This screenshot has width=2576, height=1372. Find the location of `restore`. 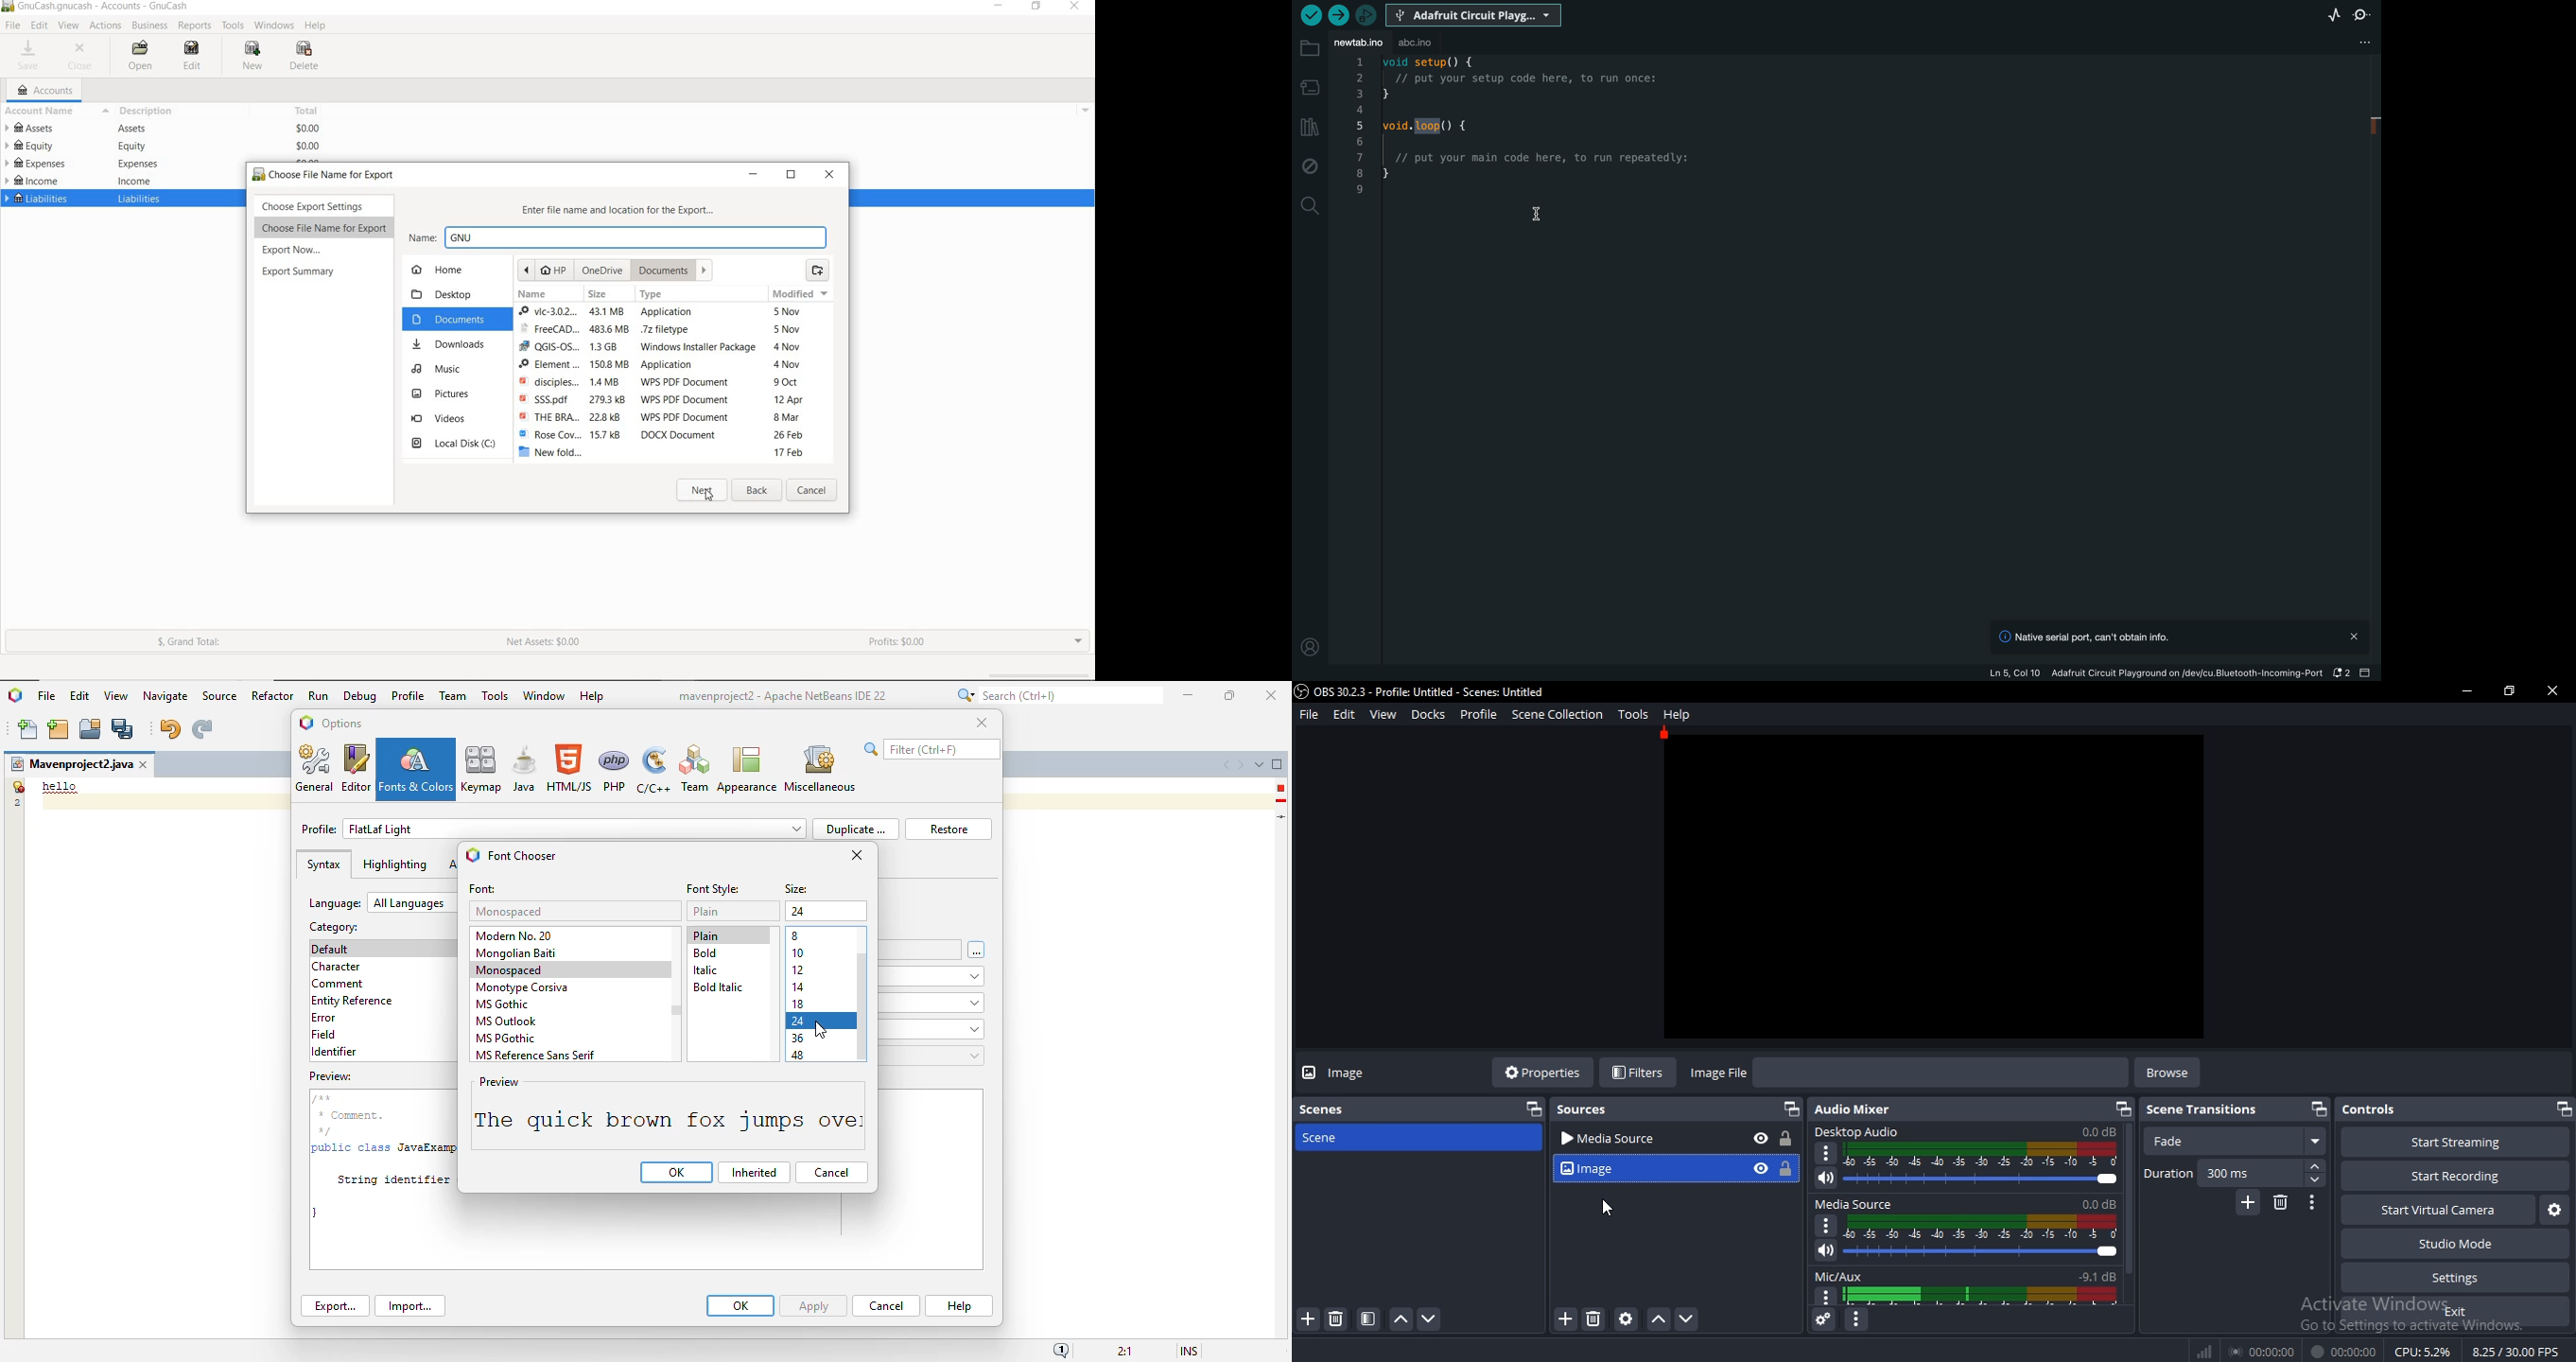

restore is located at coordinates (949, 829).